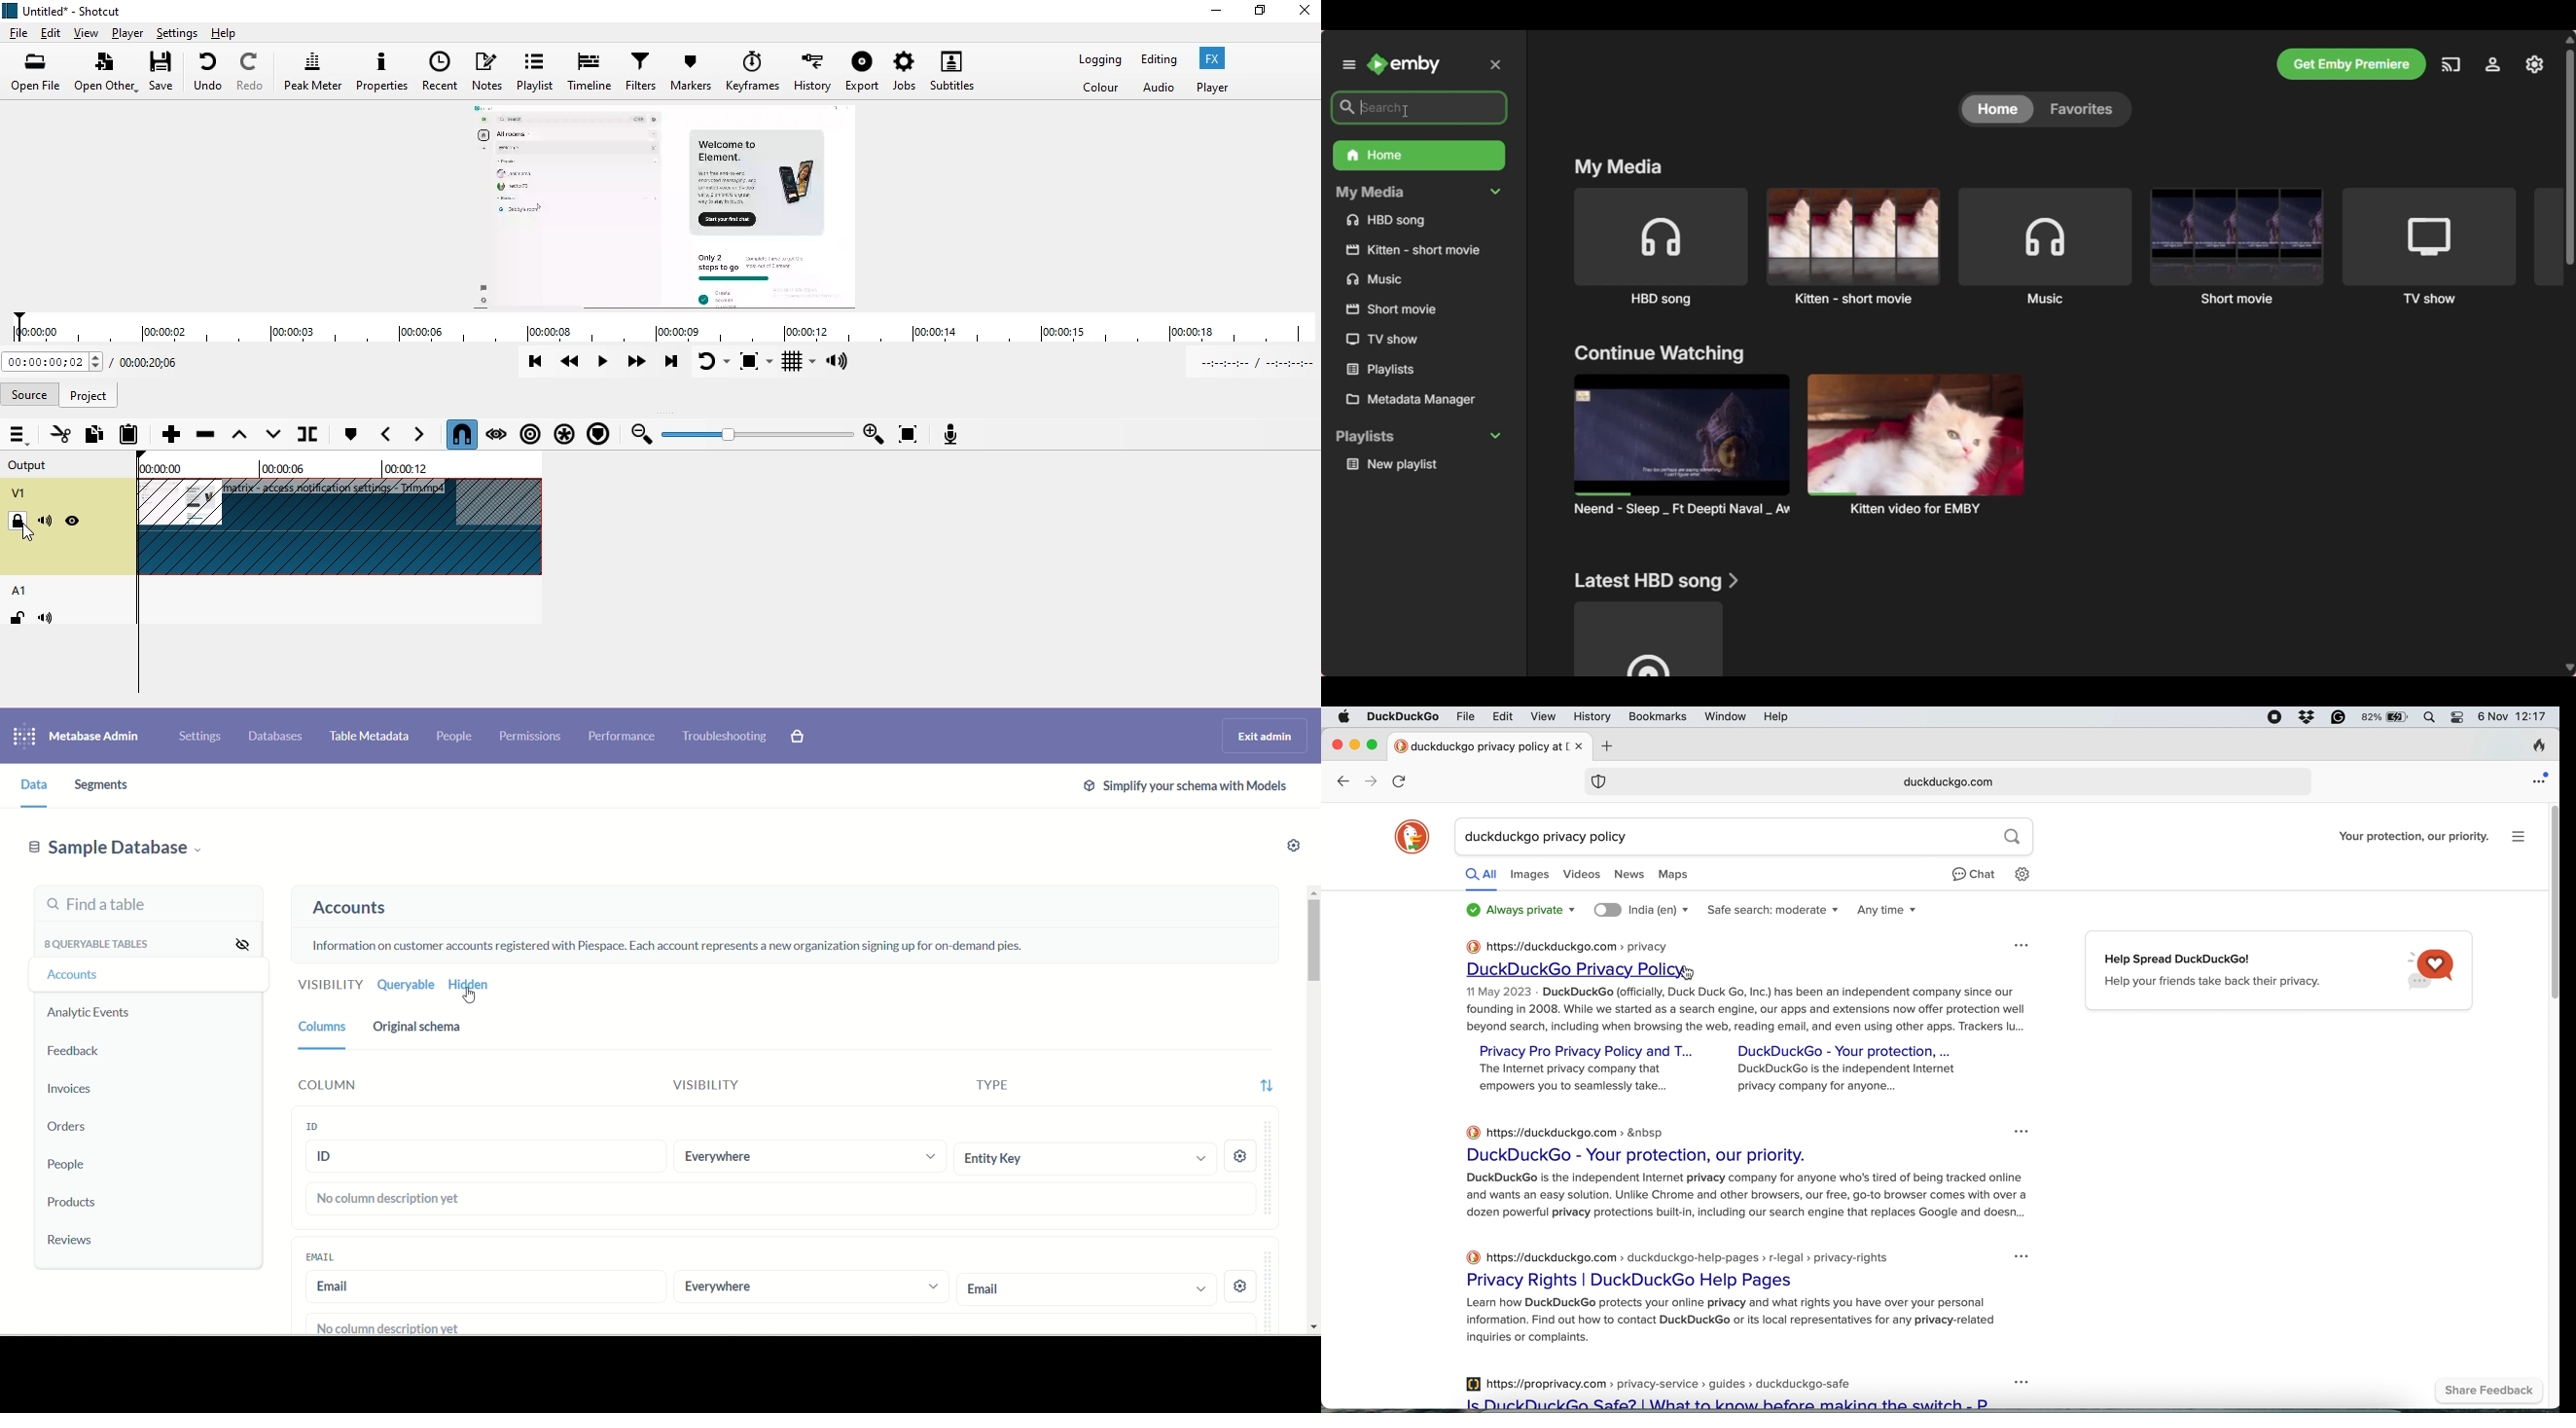 Image resolution: width=2576 pixels, height=1428 pixels. I want to click on , so click(1399, 370).